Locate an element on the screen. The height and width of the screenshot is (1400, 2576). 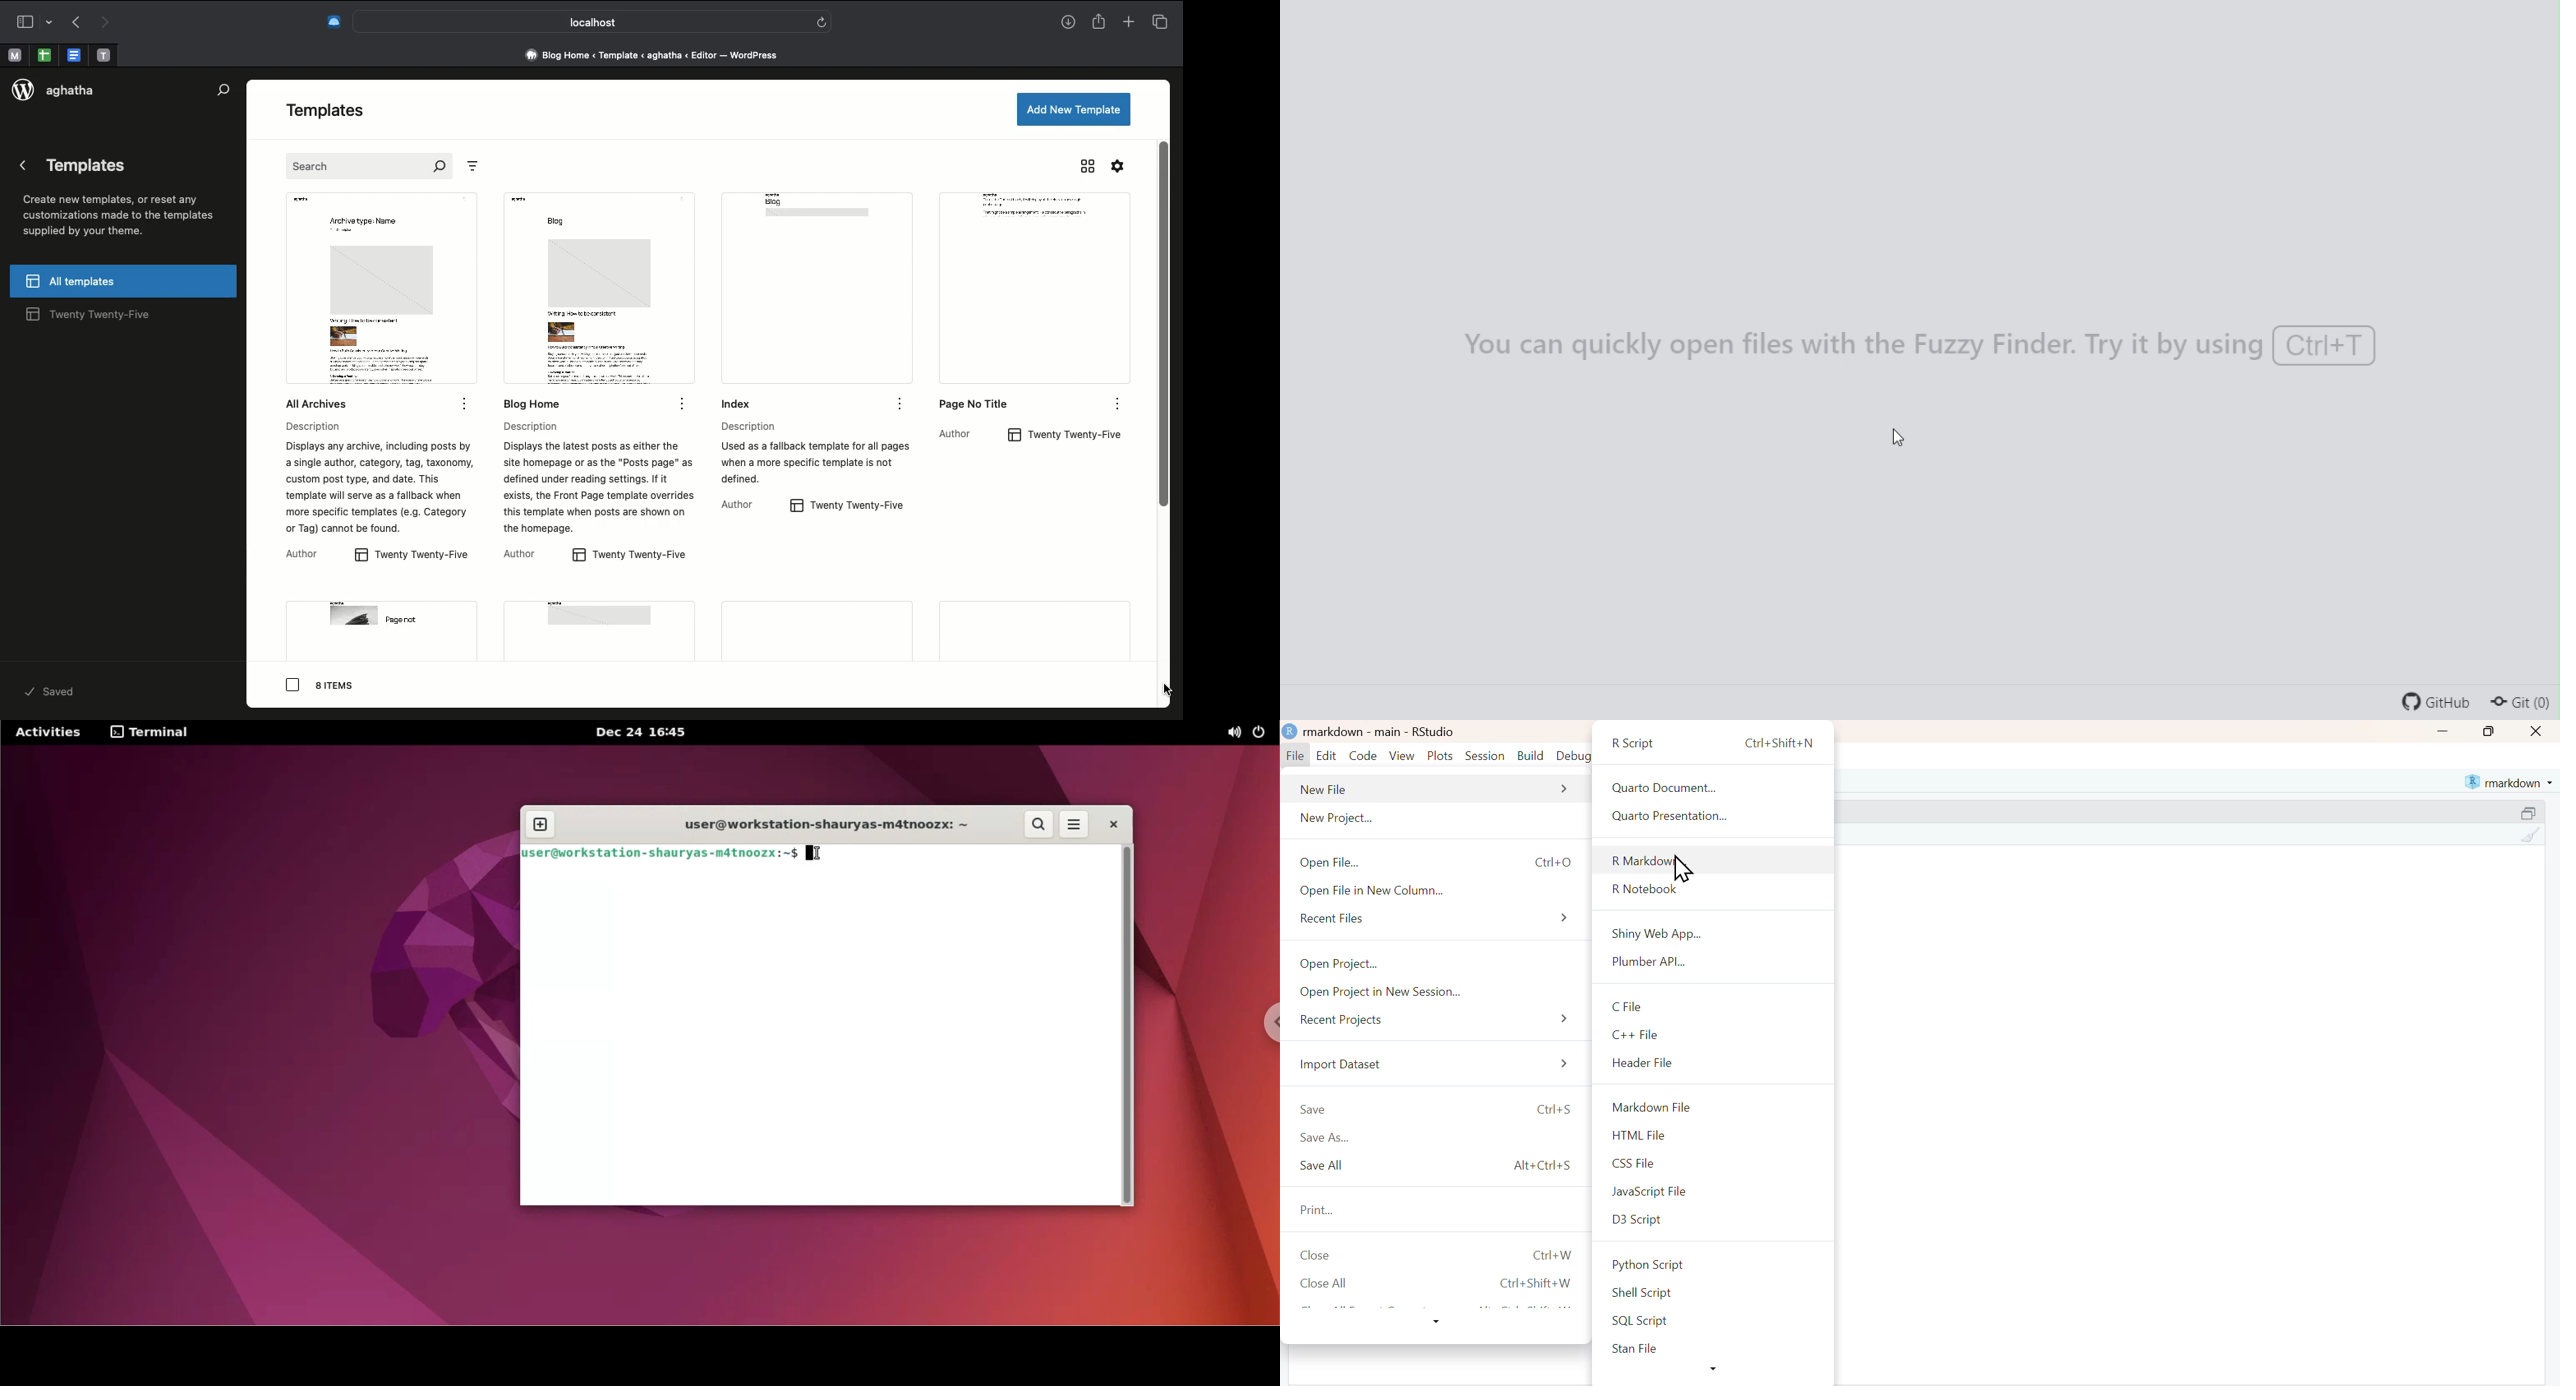
Shiny Web App... is located at coordinates (1709, 931).